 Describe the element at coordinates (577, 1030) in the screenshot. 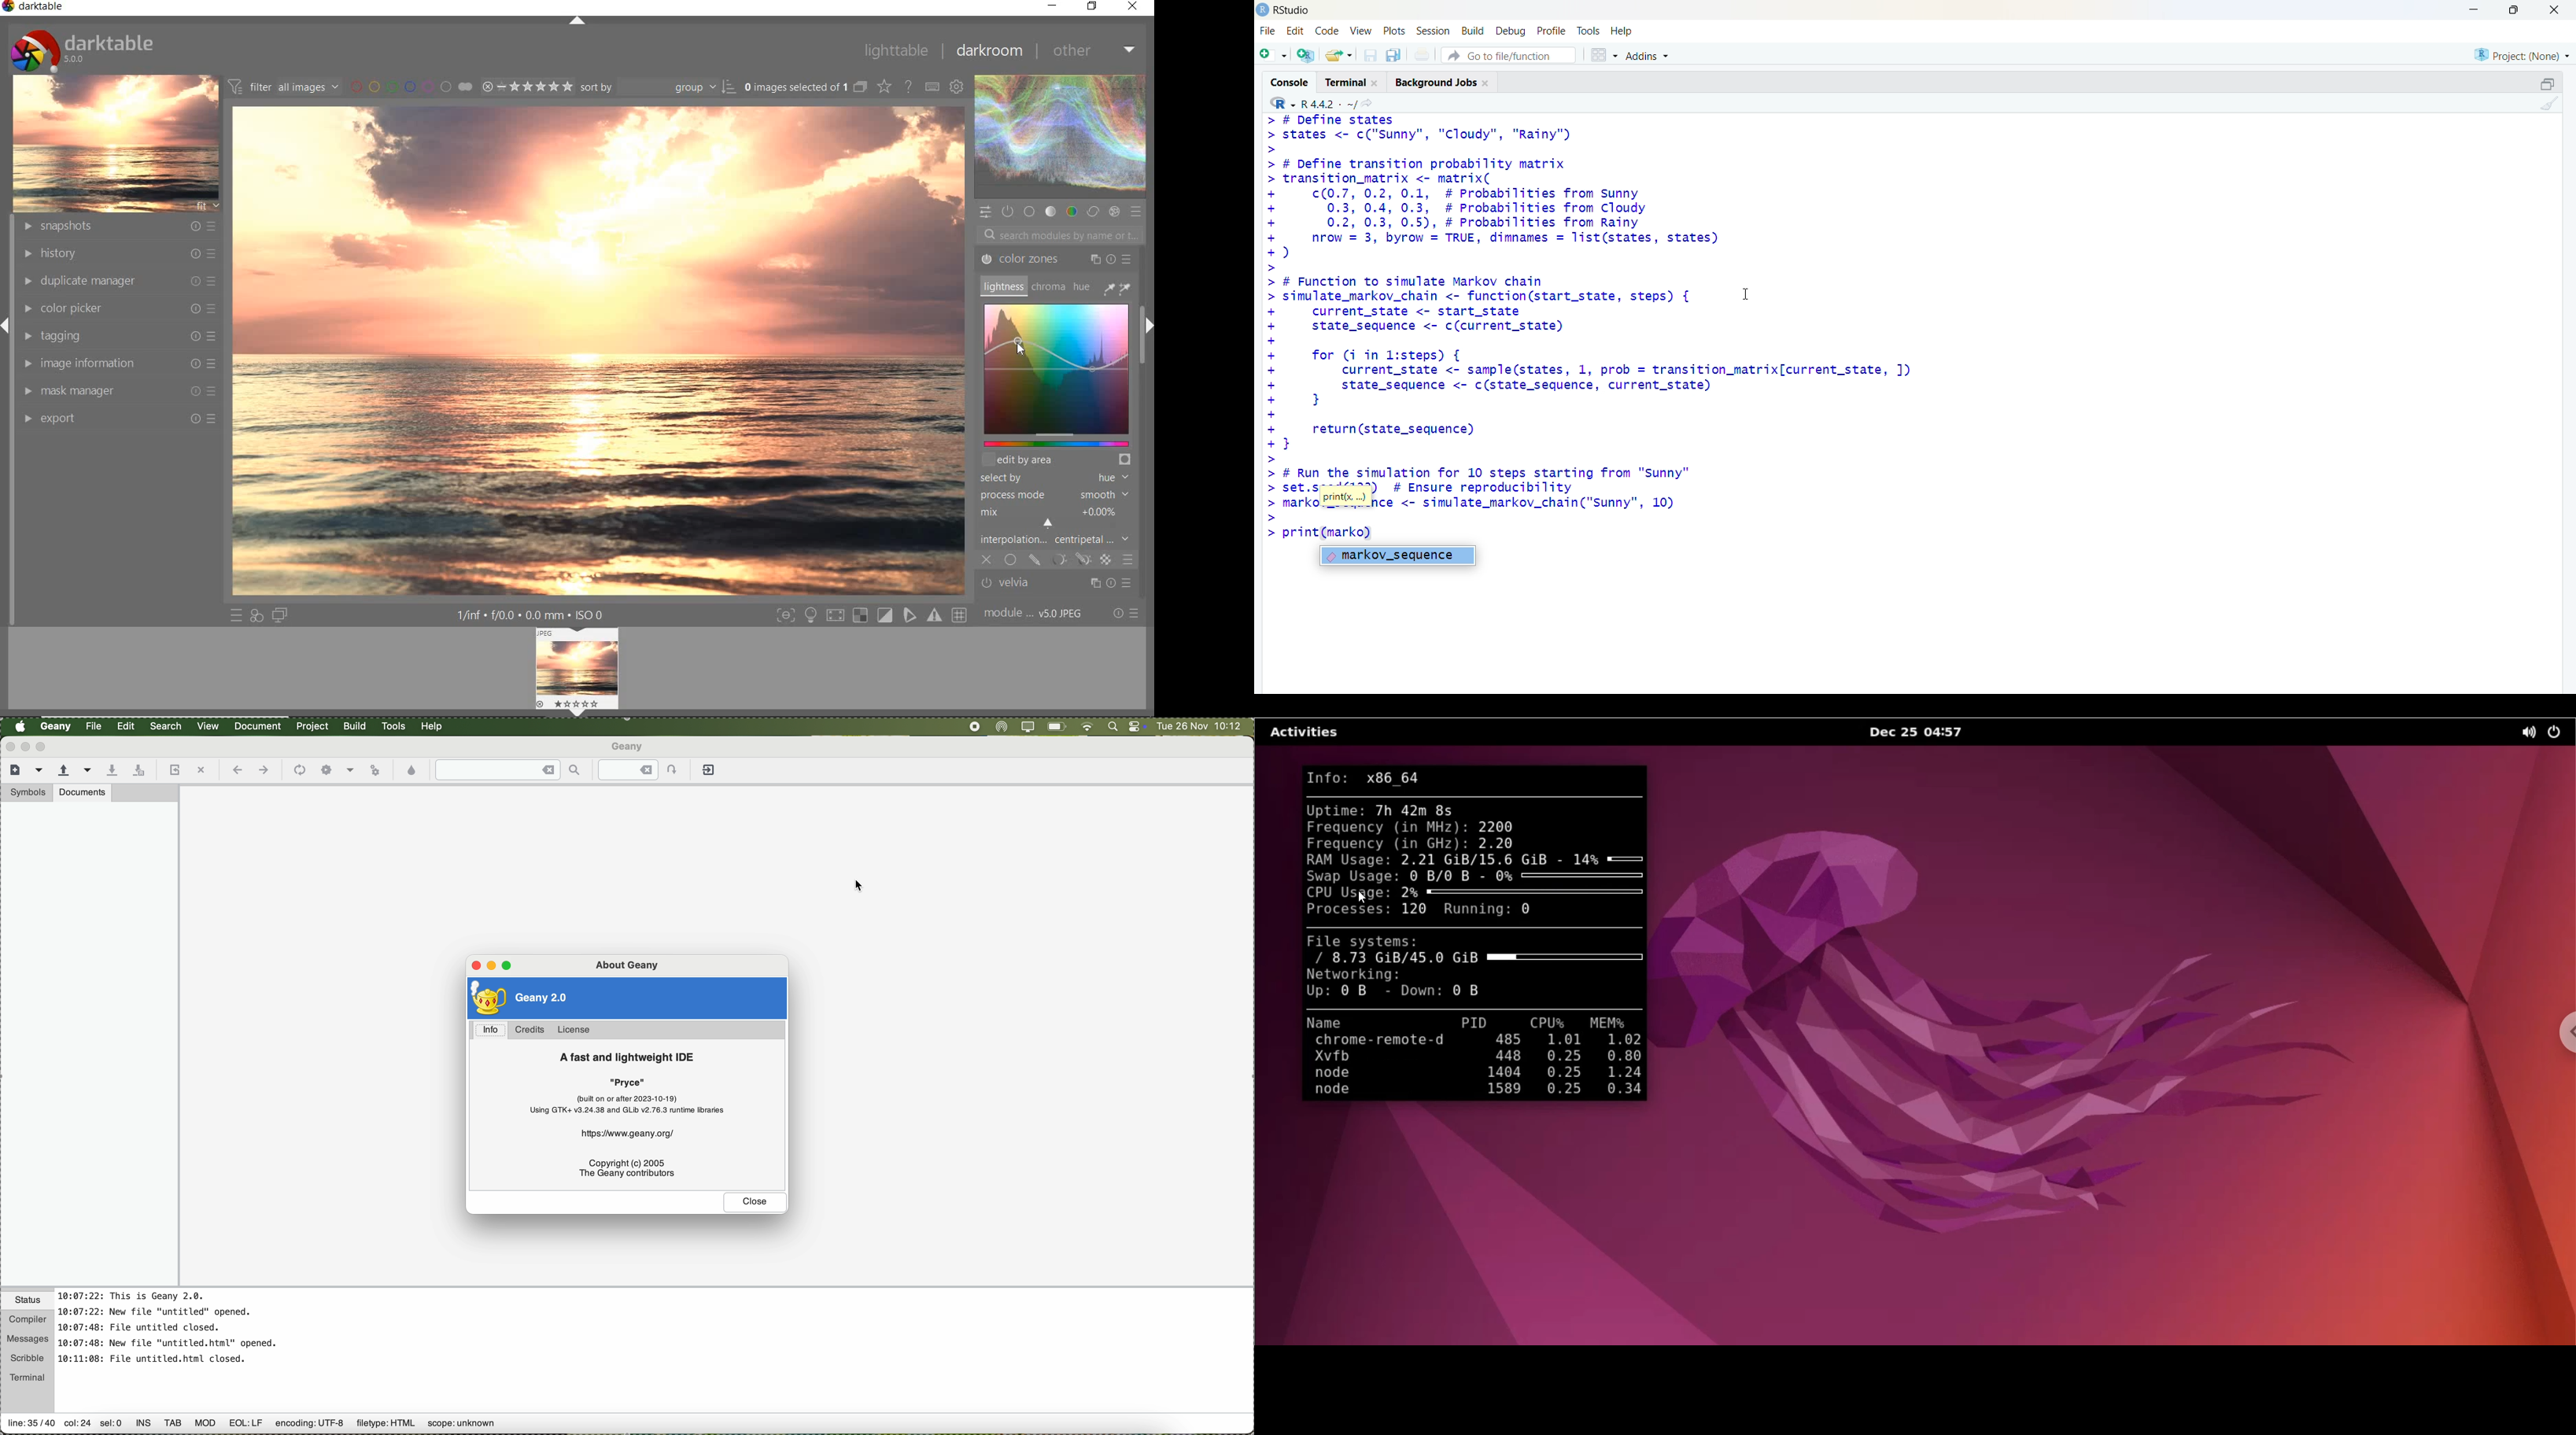

I see `license` at that location.